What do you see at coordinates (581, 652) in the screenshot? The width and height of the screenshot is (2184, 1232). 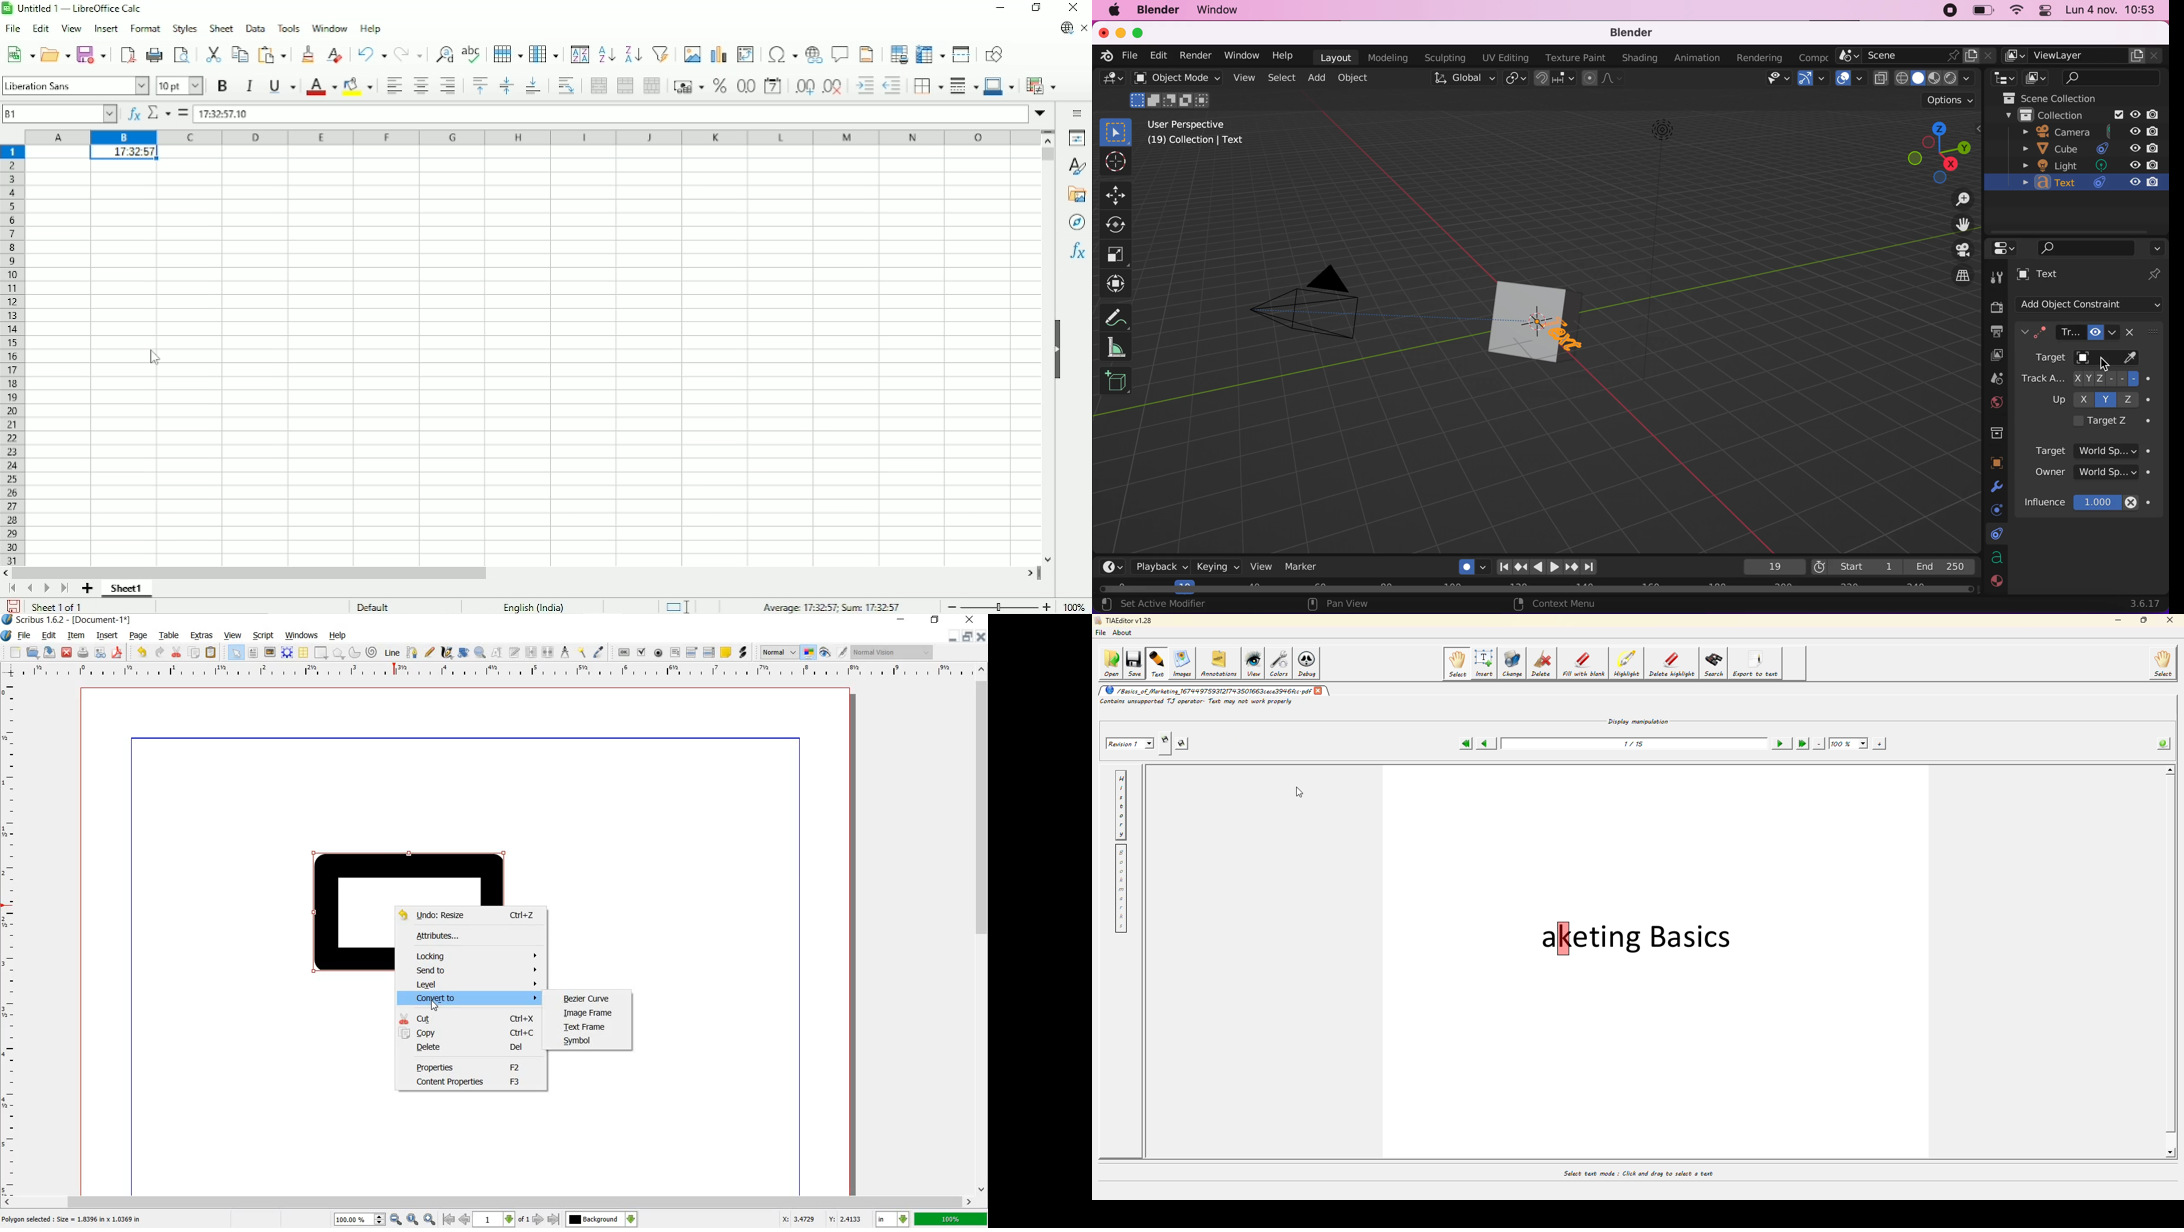 I see `copy item properties` at bounding box center [581, 652].